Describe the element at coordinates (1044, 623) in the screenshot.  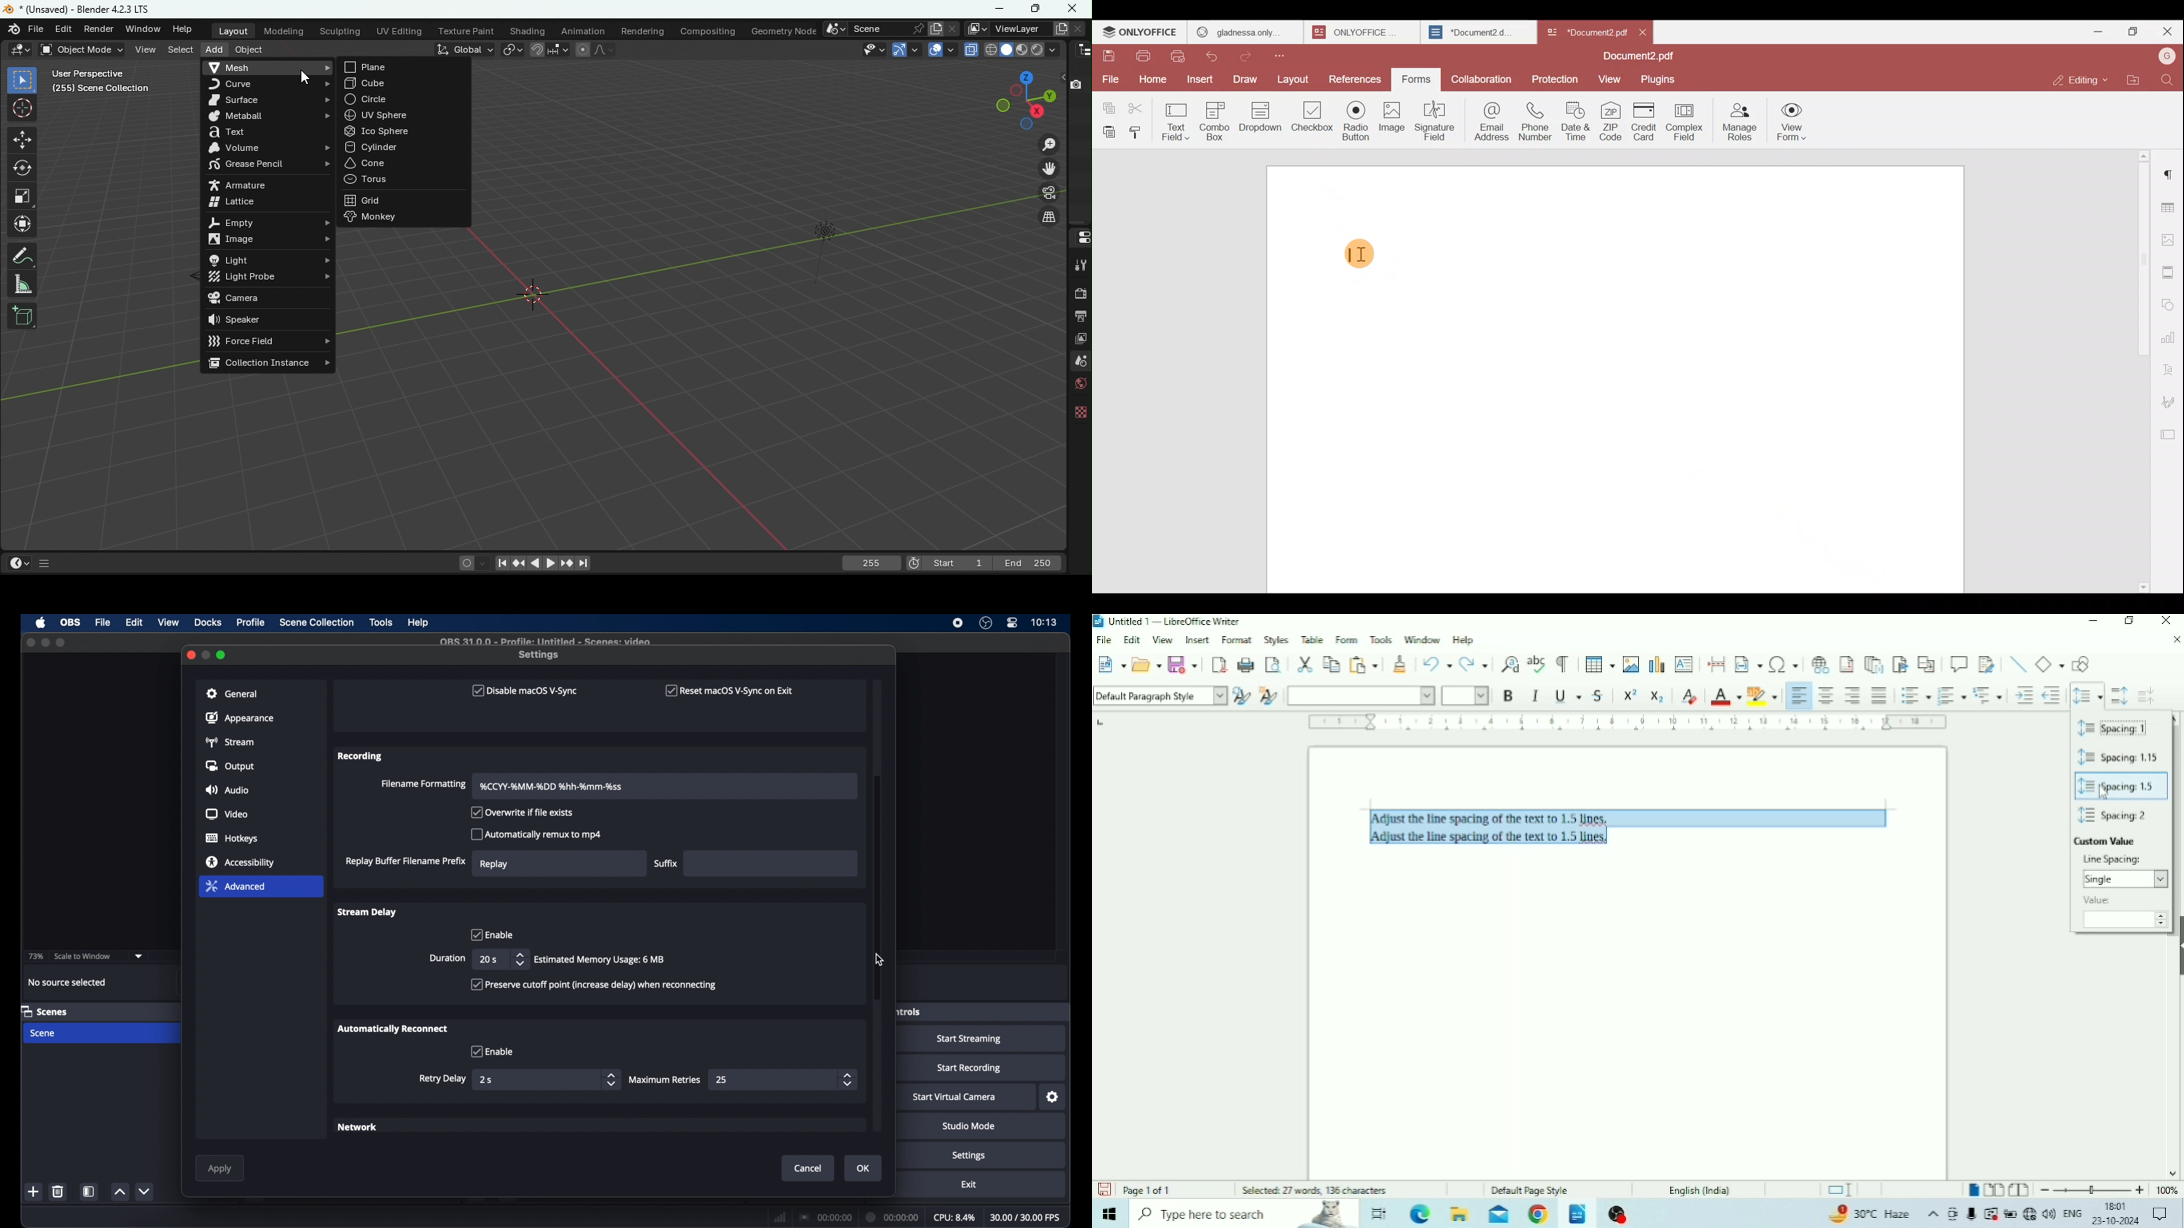
I see `time` at that location.